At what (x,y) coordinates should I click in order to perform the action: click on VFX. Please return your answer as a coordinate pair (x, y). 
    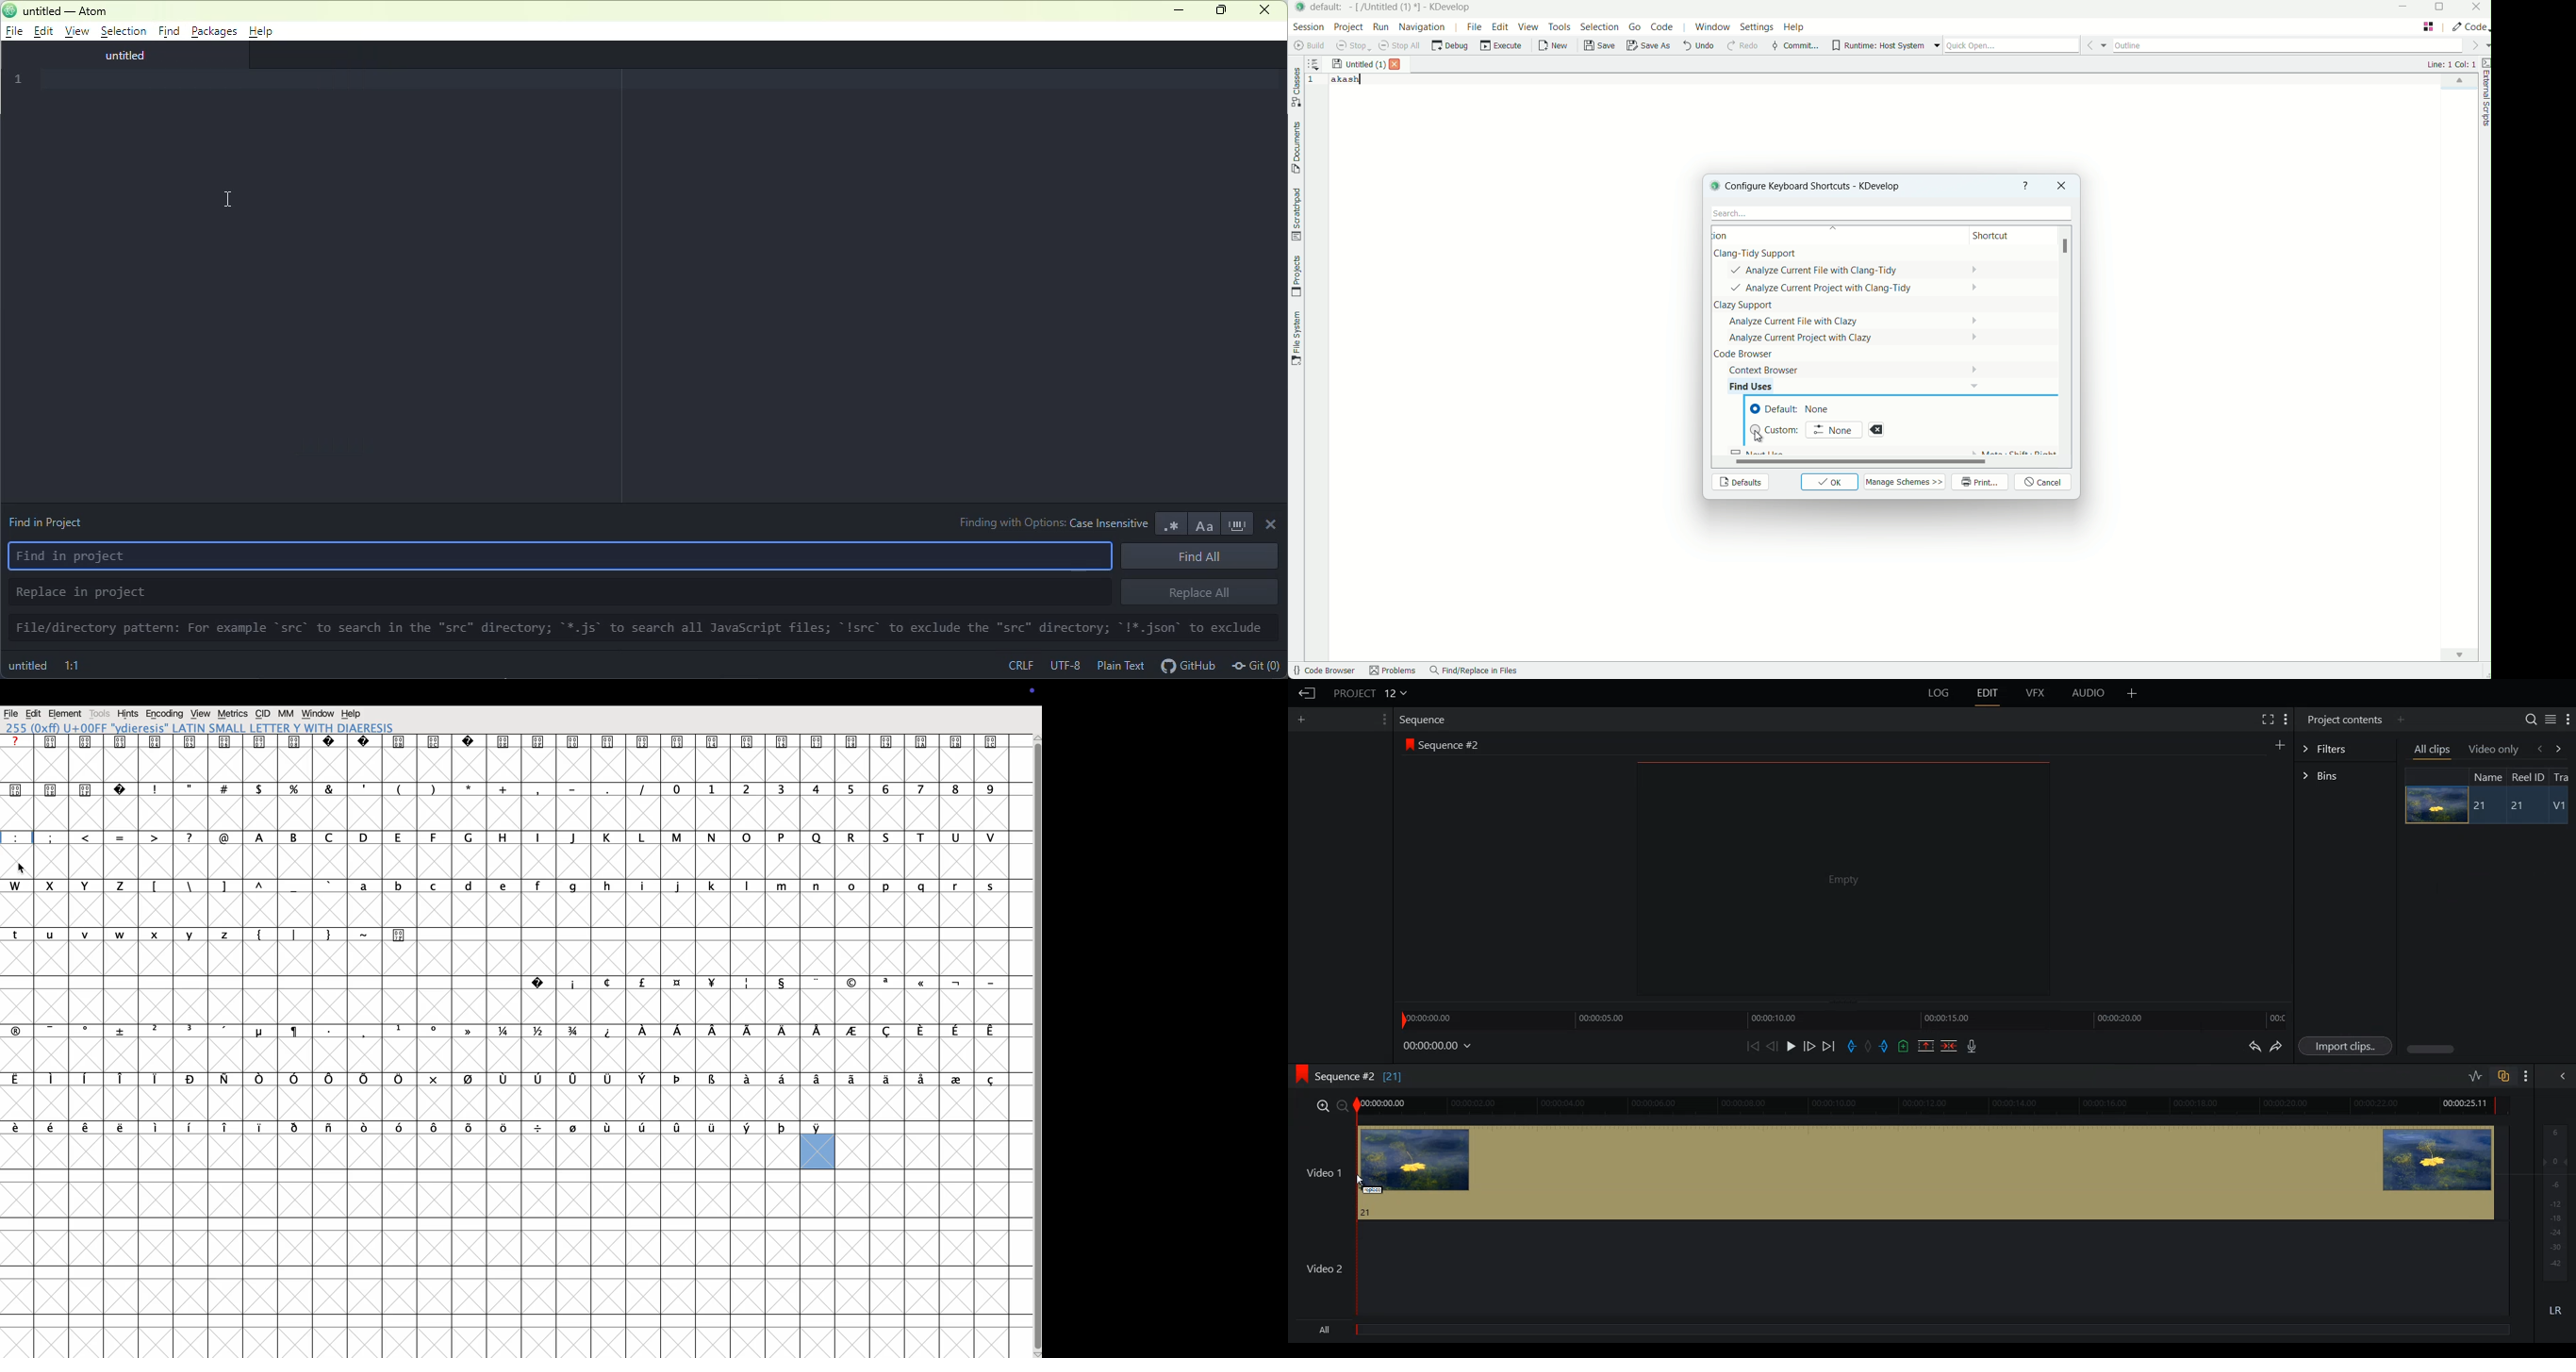
    Looking at the image, I should click on (2036, 693).